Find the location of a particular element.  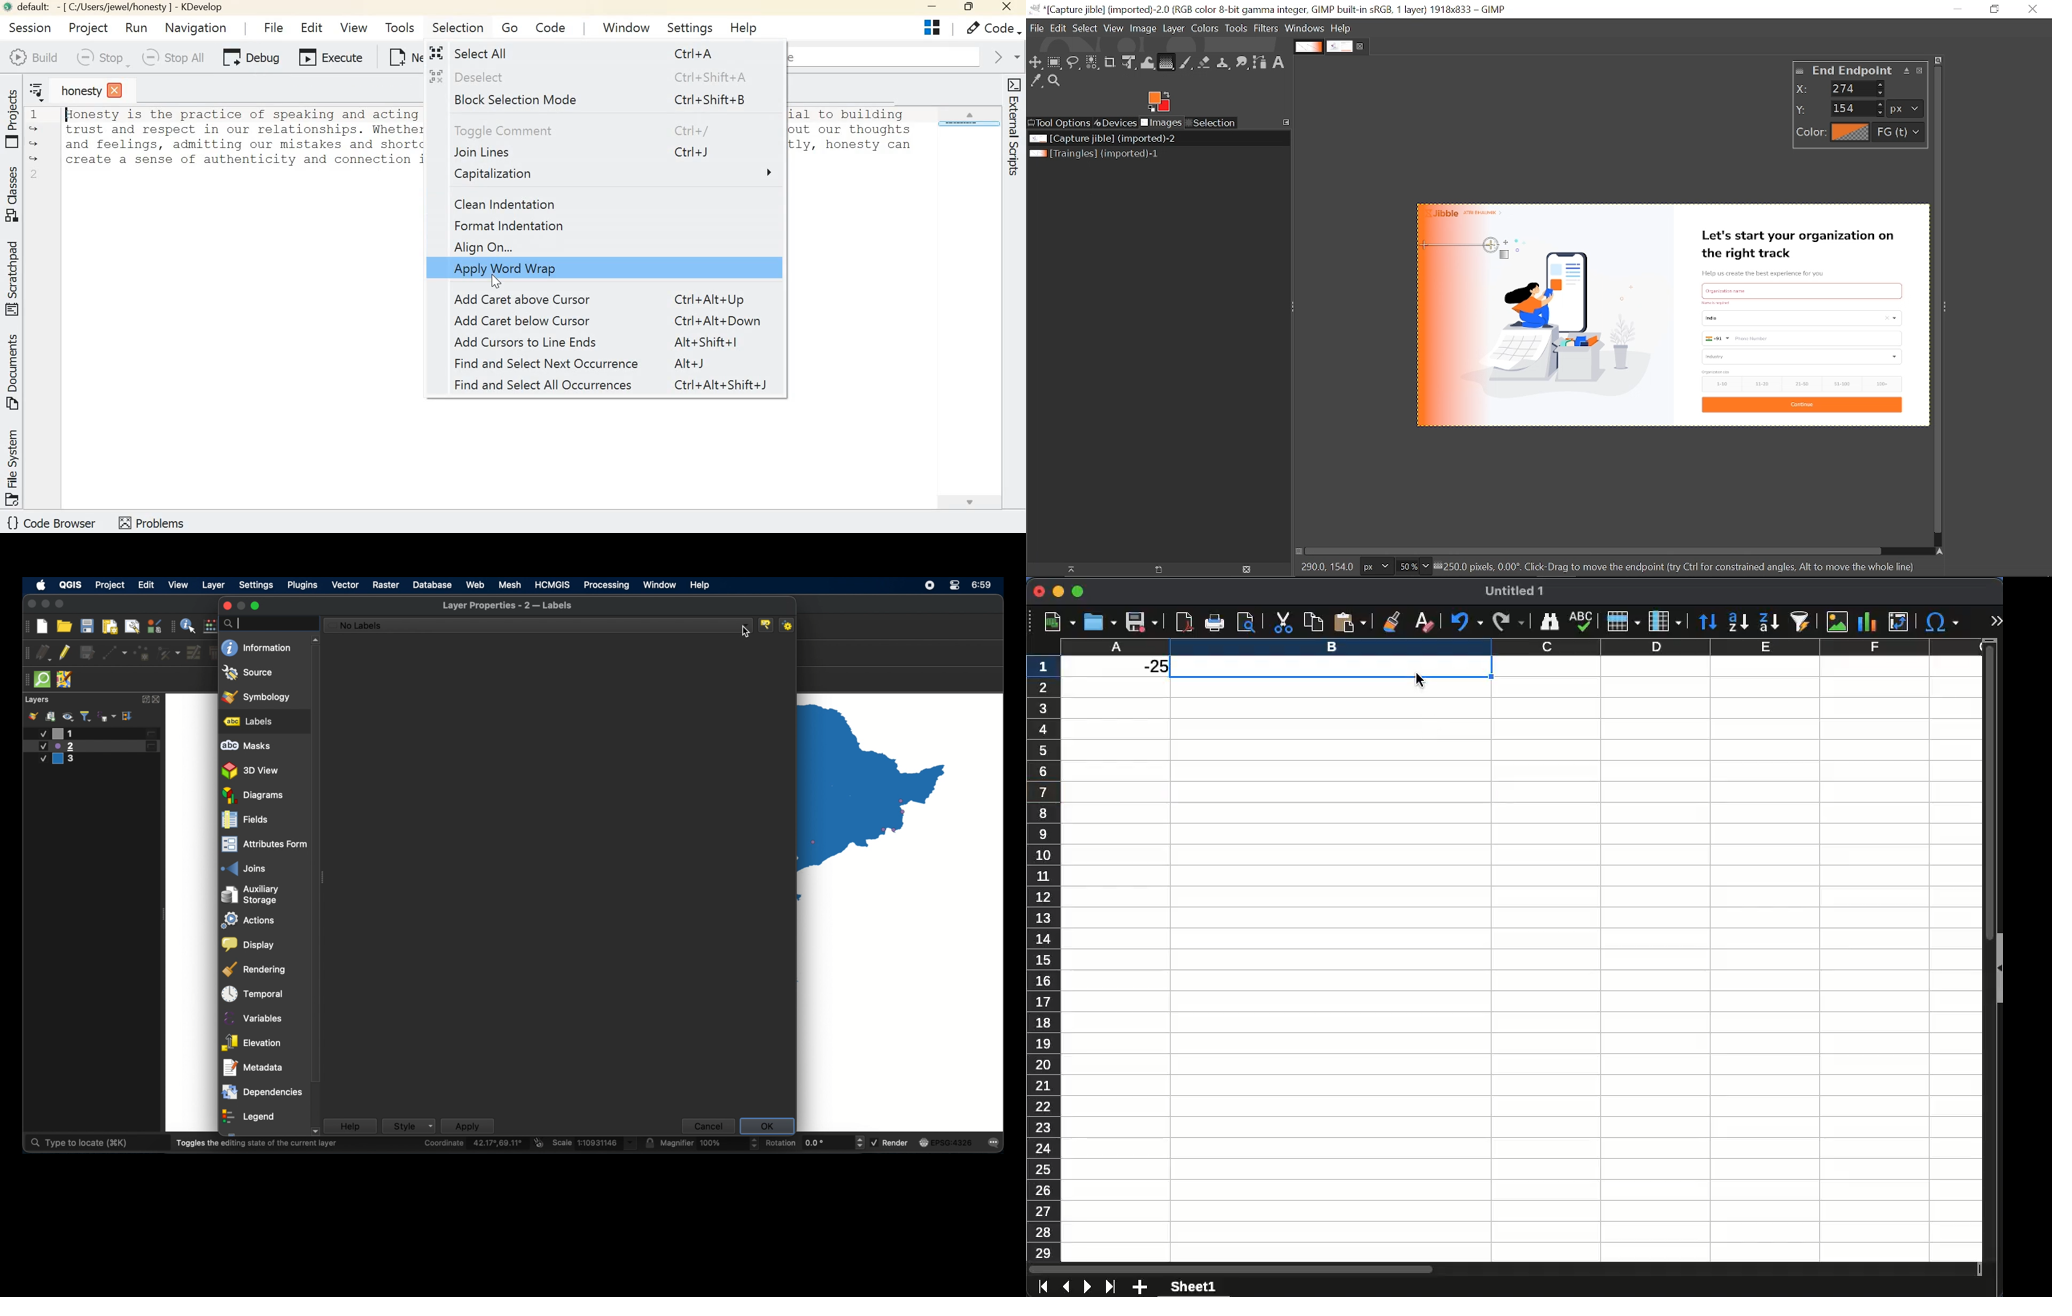

scroll is located at coordinates (1983, 955).